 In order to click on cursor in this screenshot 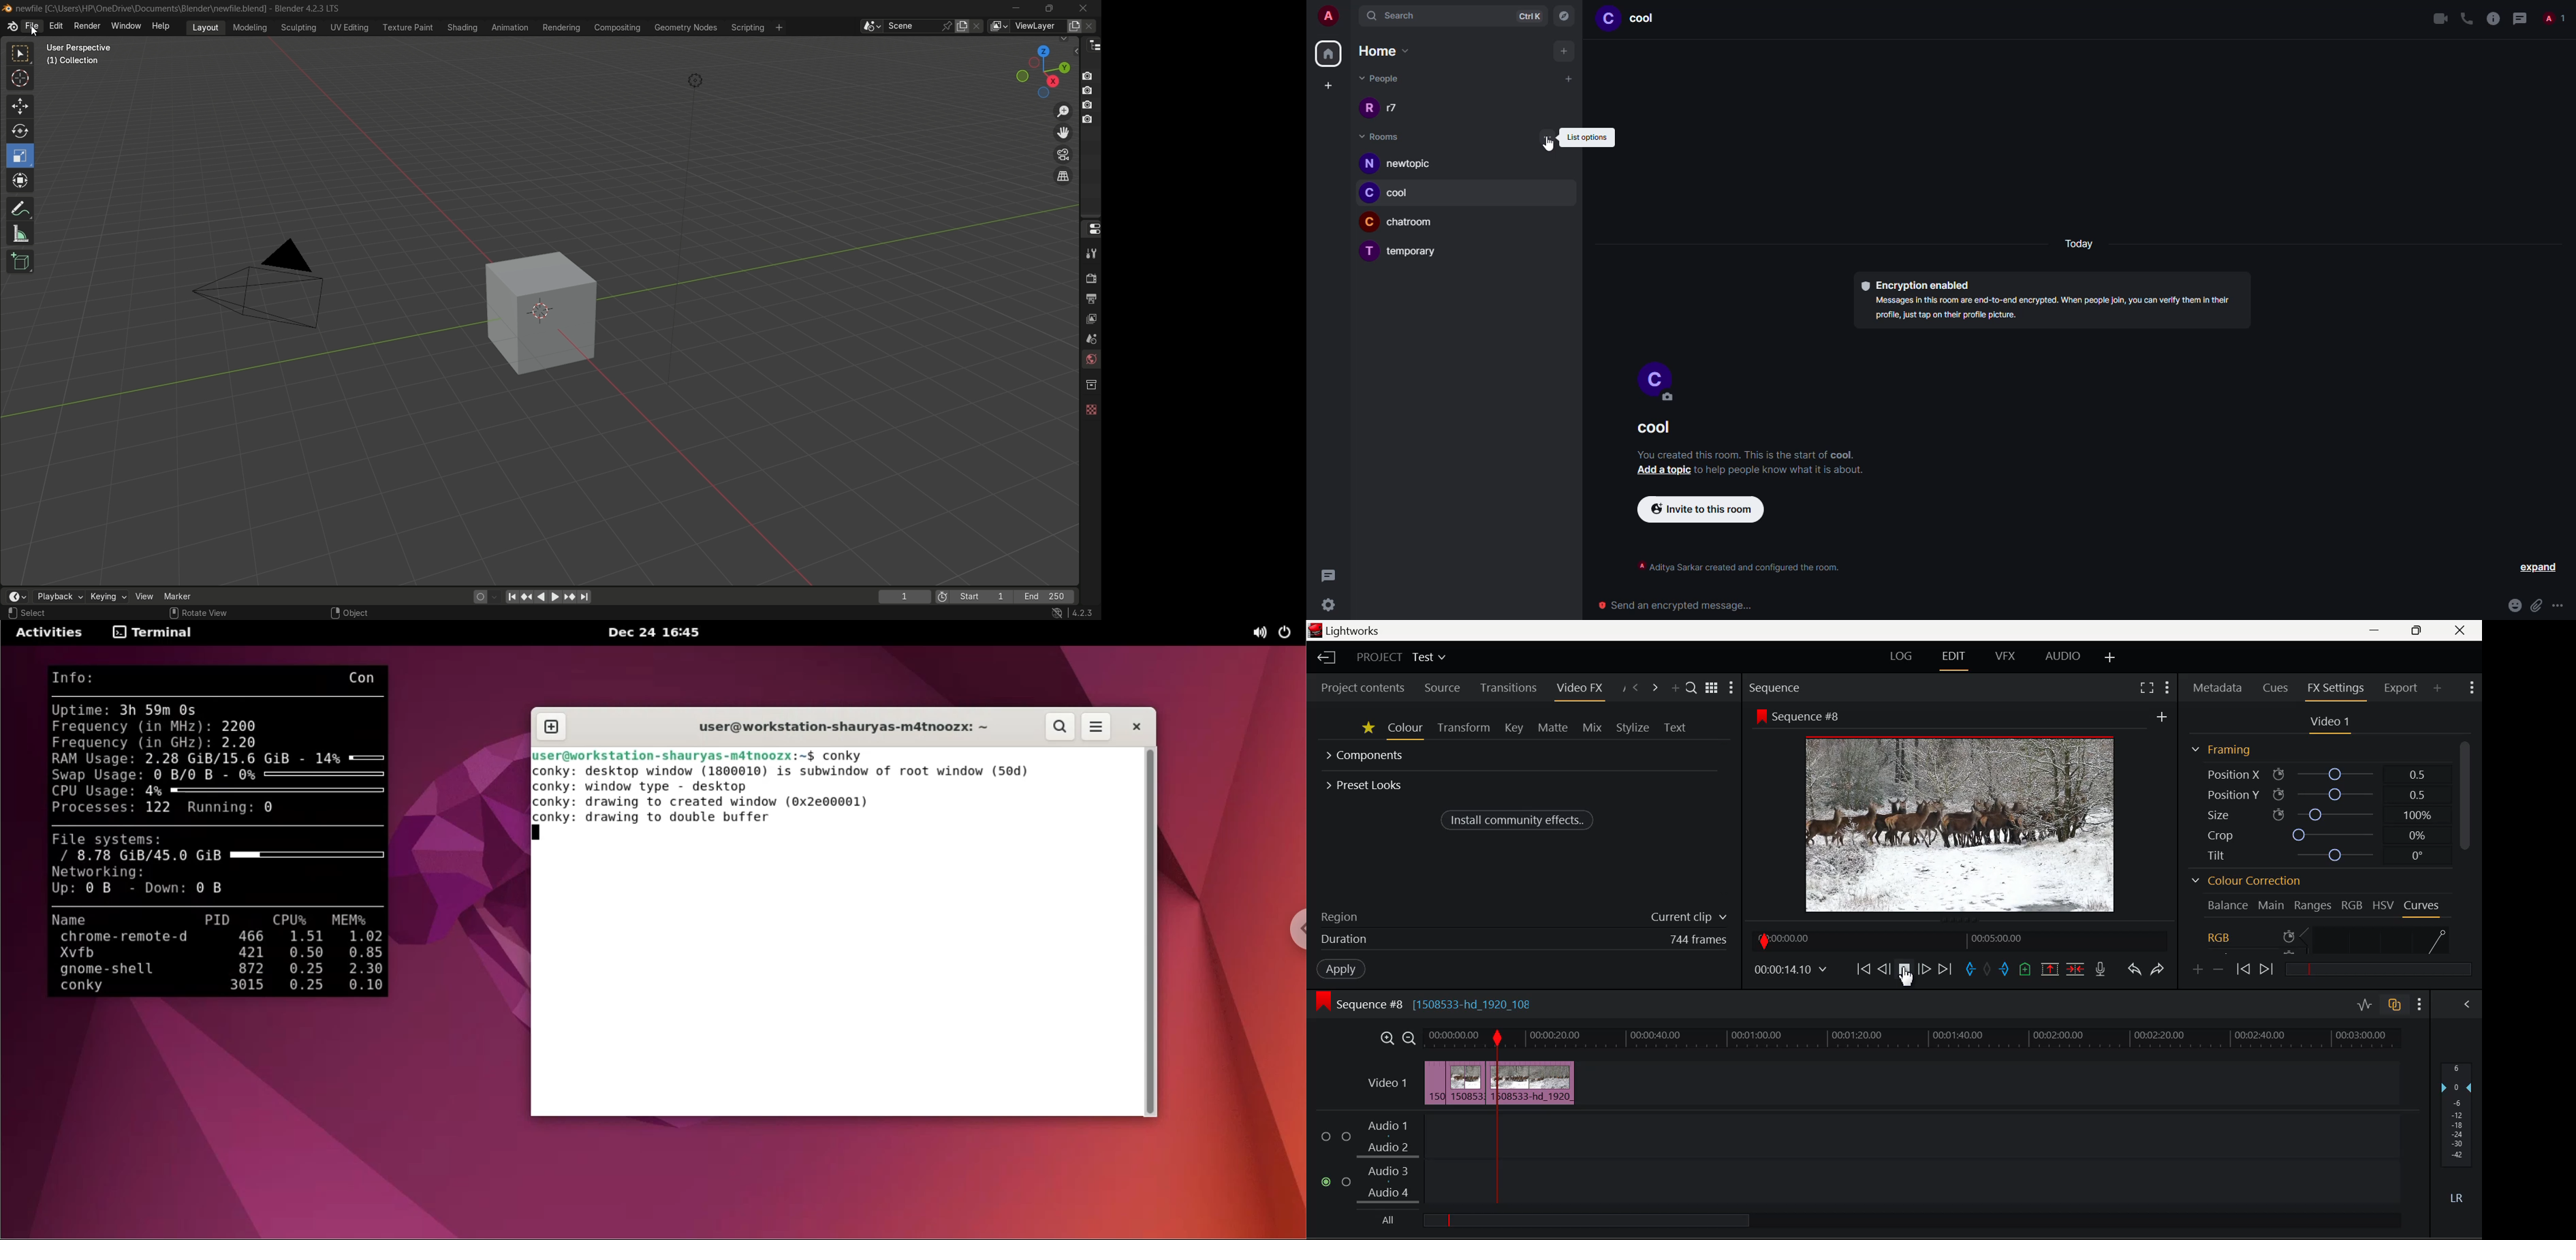, I will do `click(1547, 147)`.